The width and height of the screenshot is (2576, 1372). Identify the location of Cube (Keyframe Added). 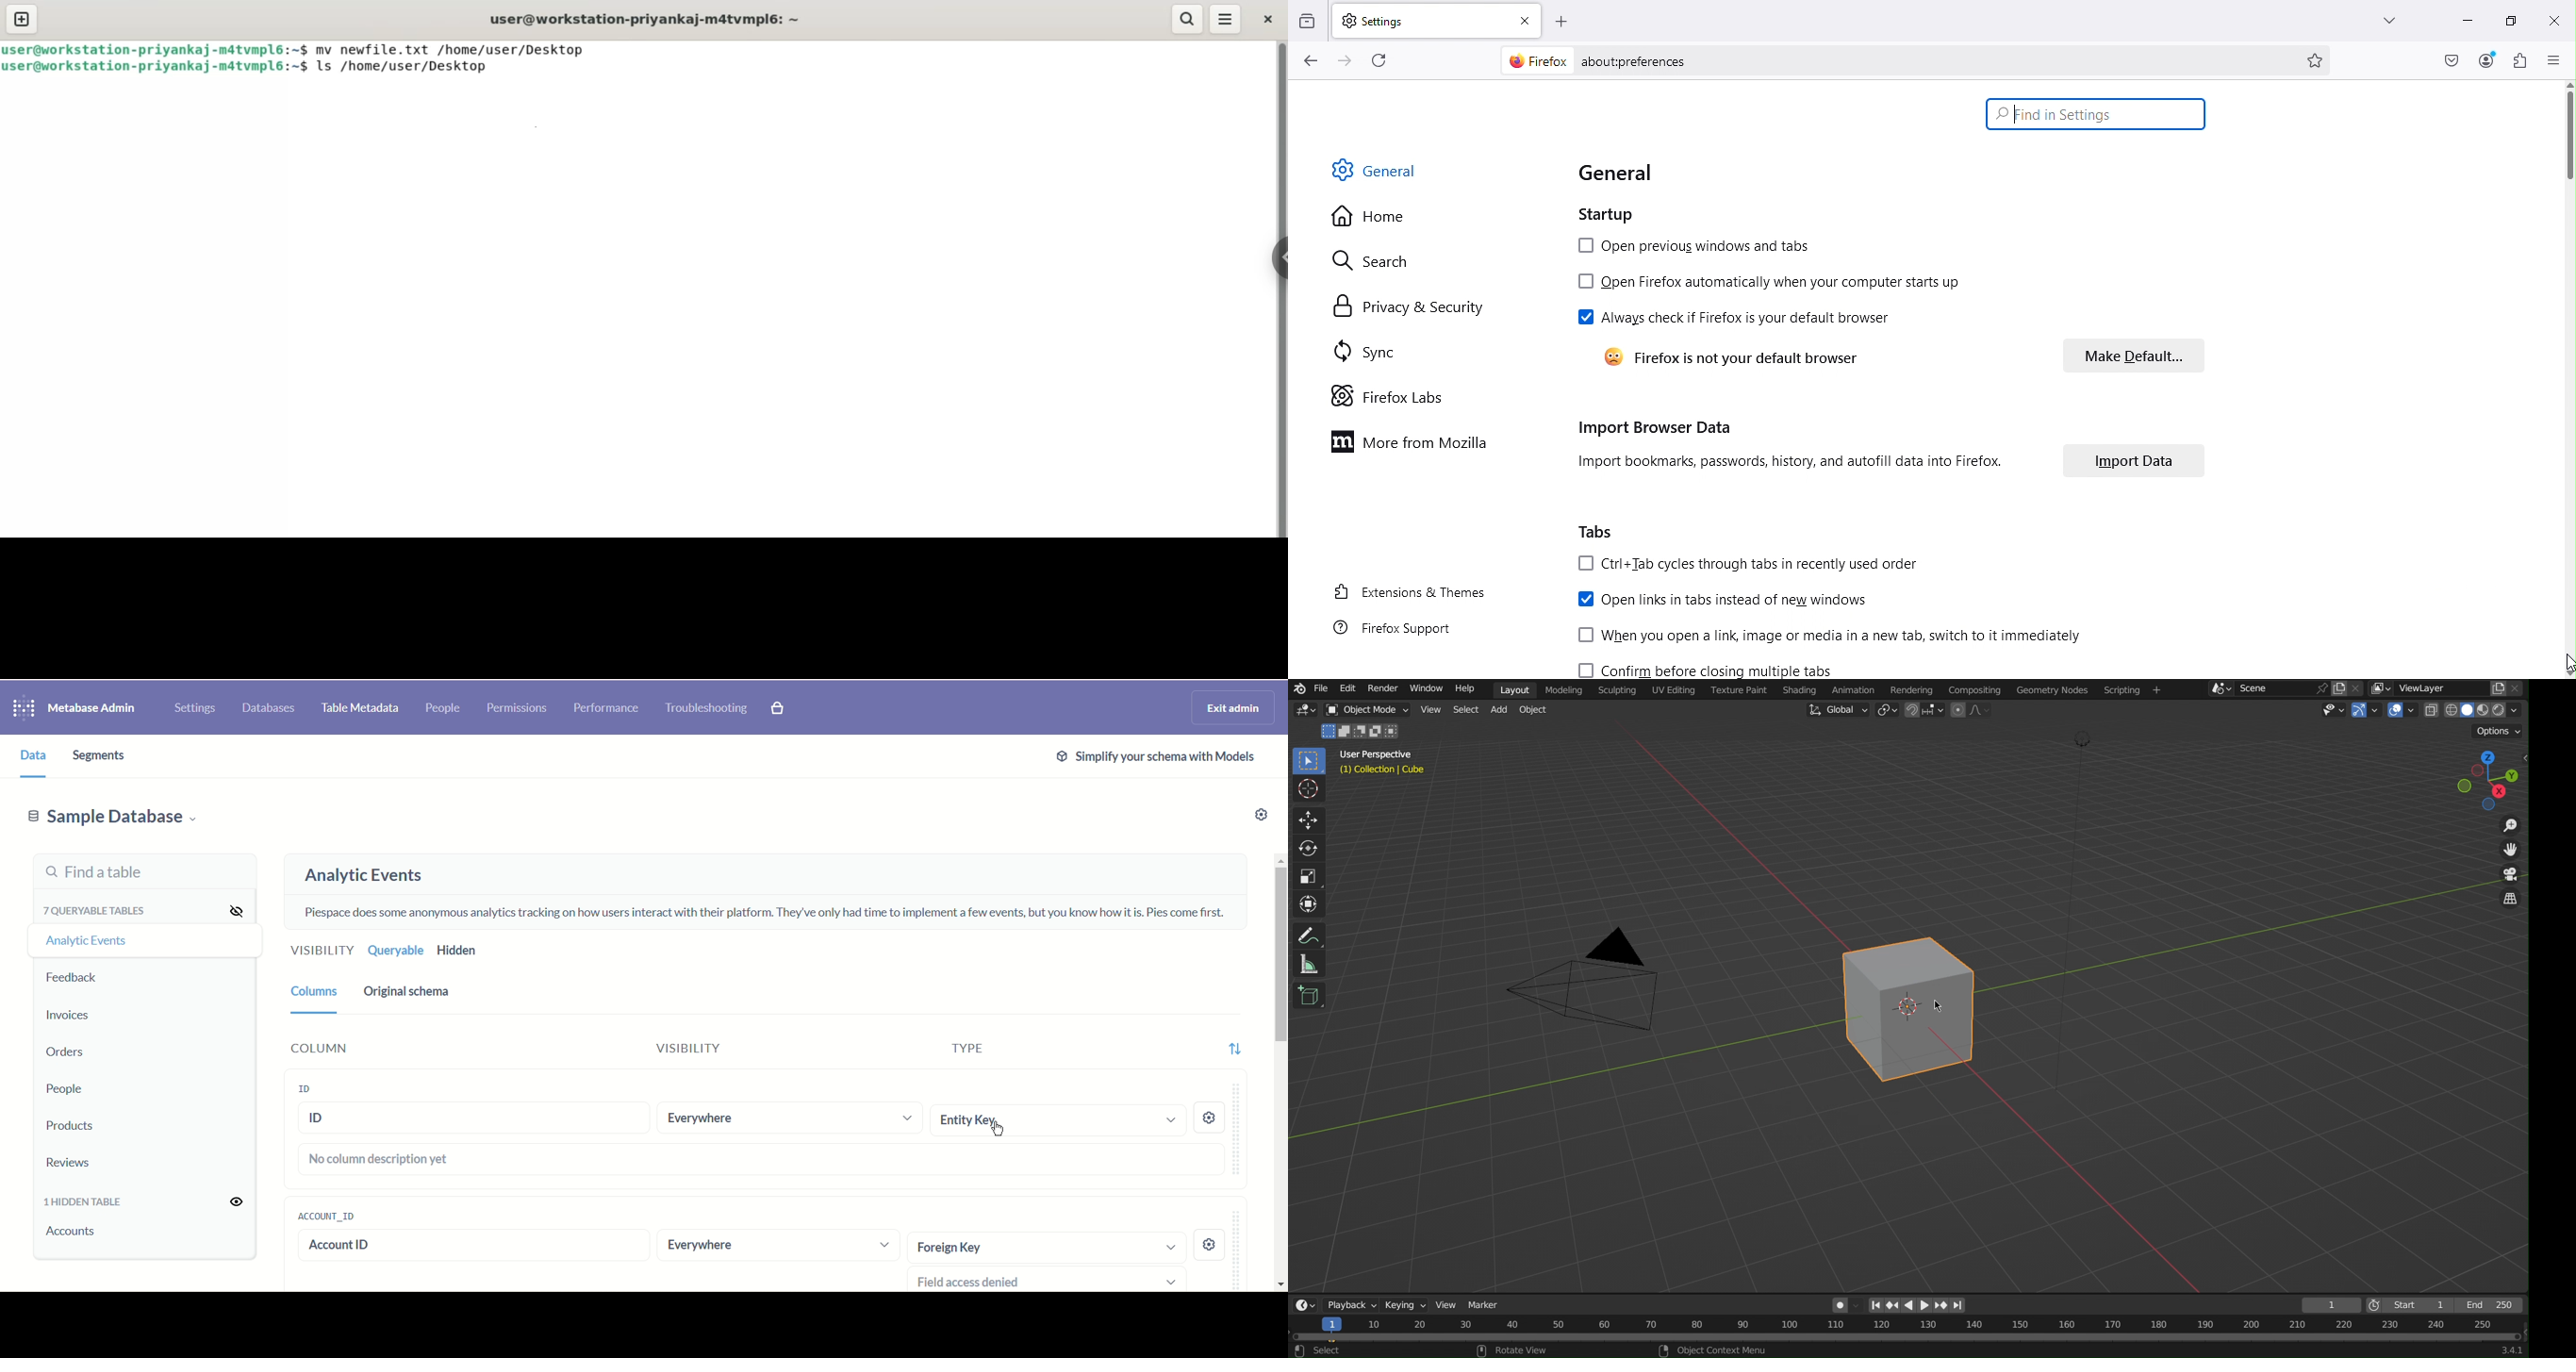
(1909, 1009).